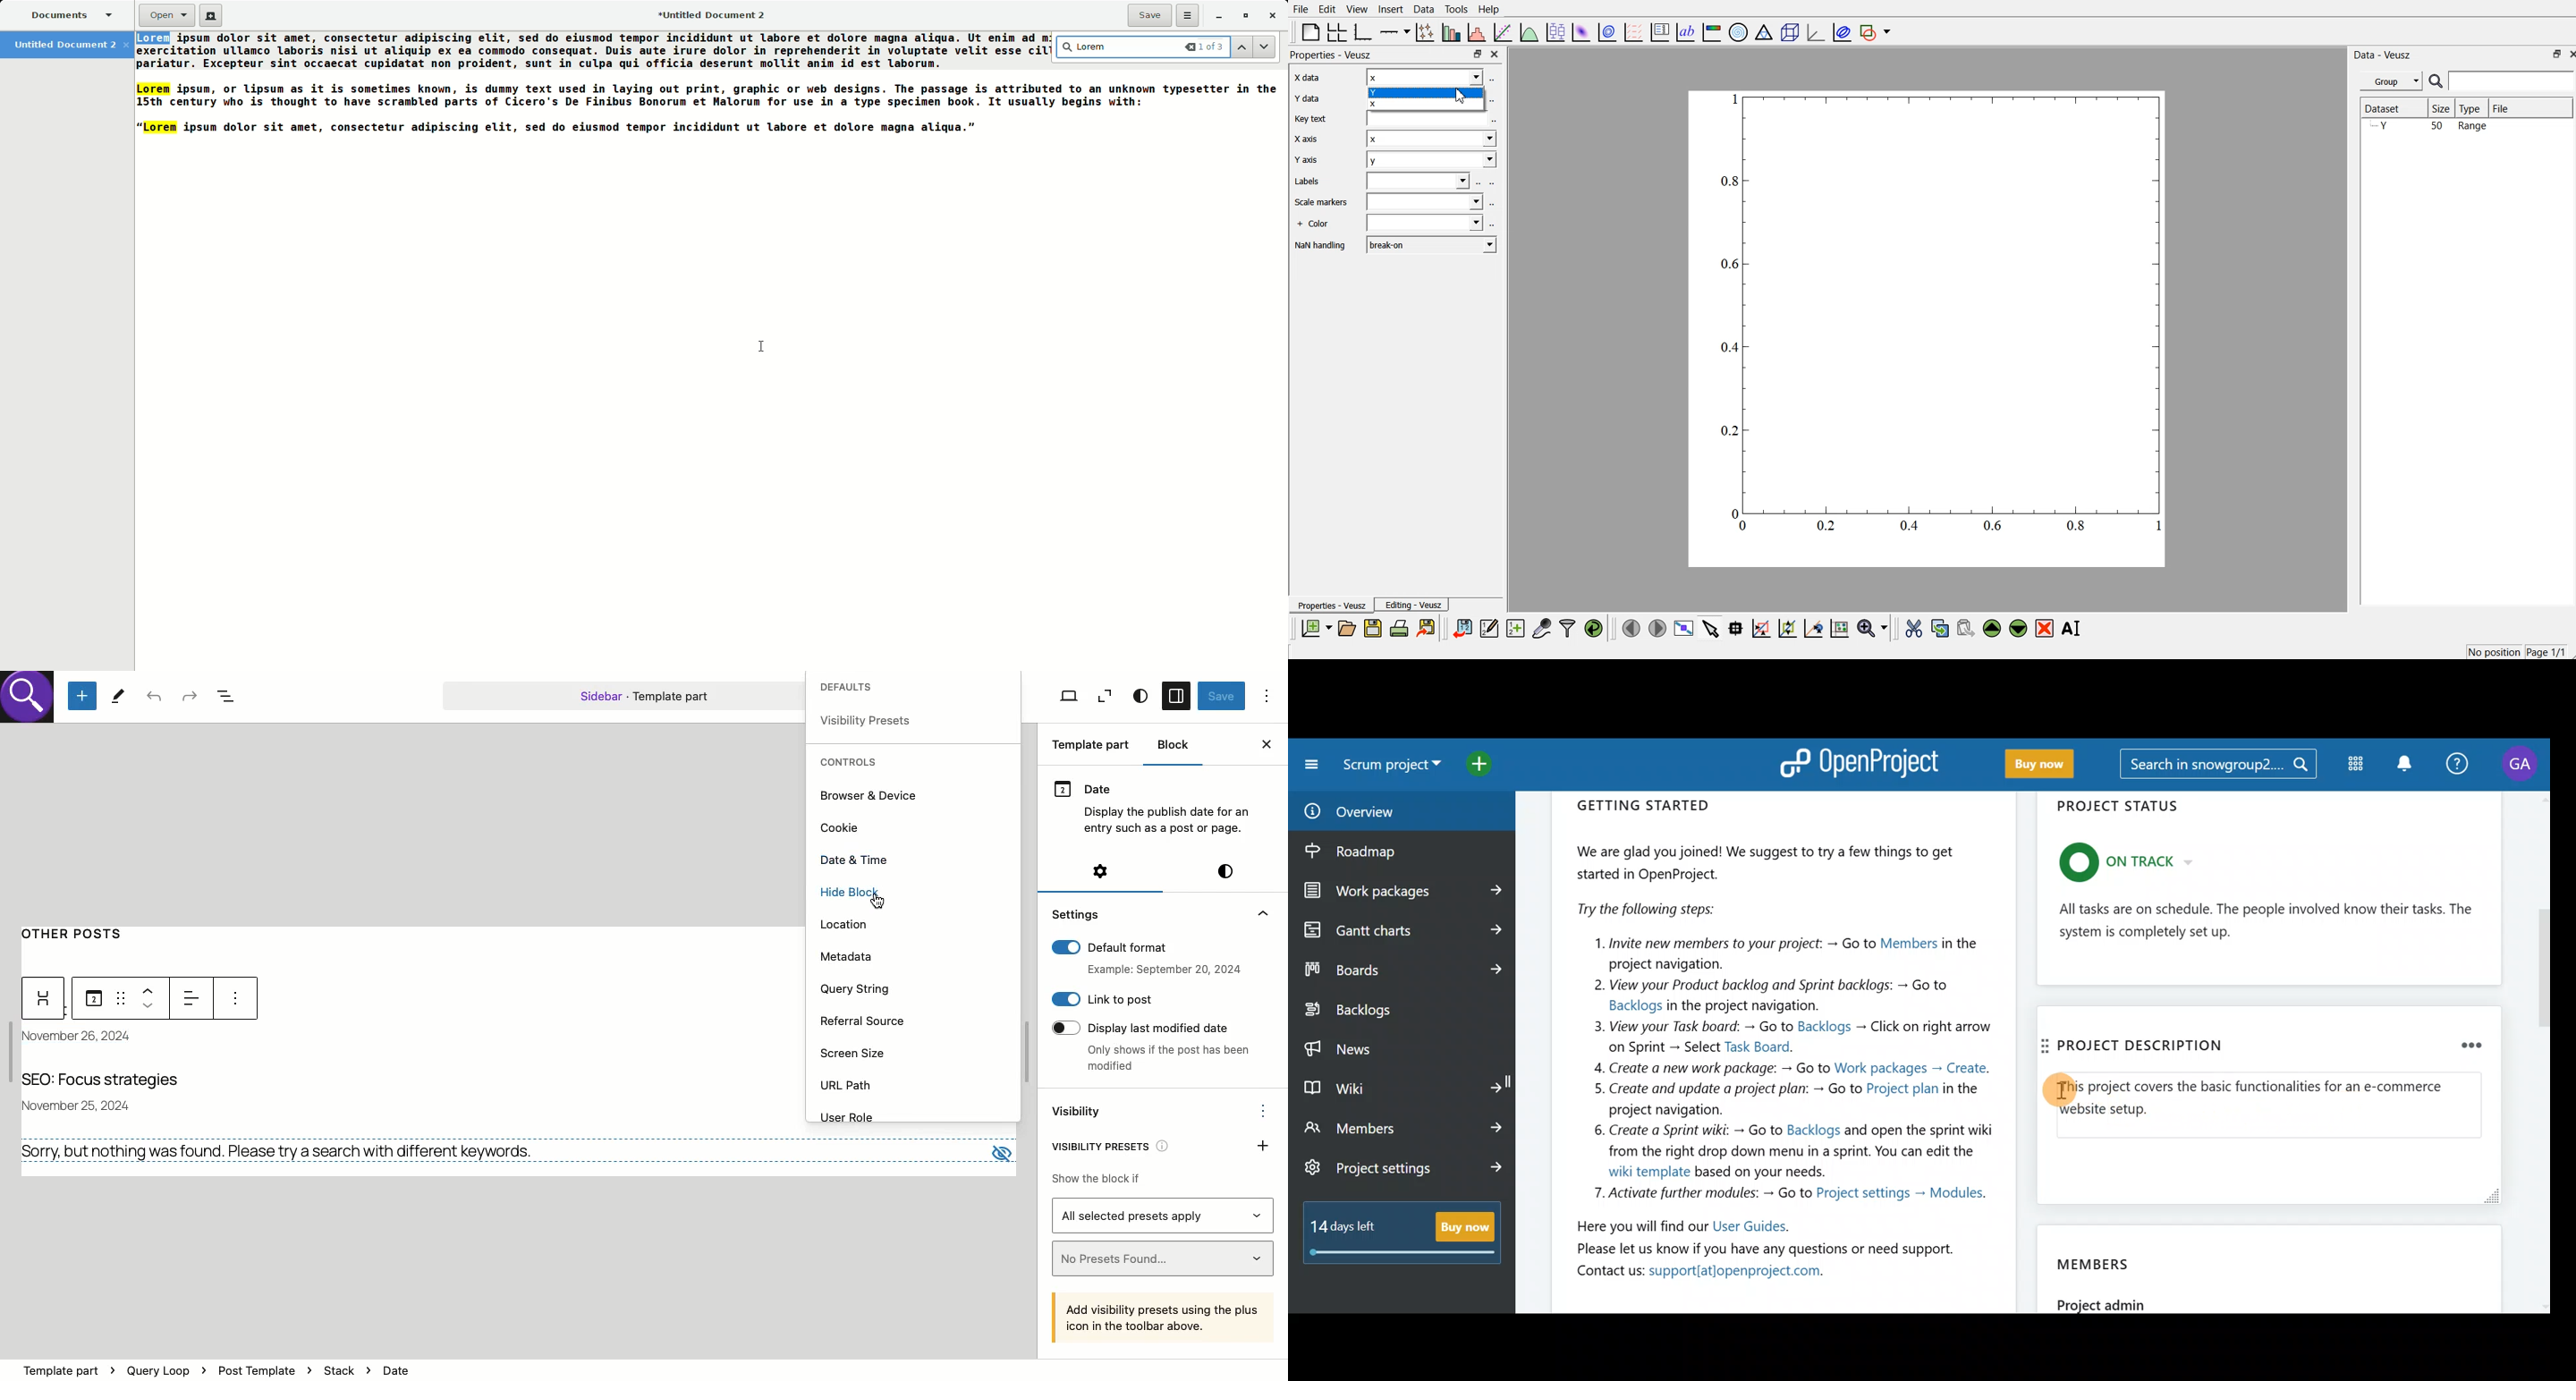 The image size is (2576, 1400). I want to click on edit and enter datapoints, so click(1490, 629).